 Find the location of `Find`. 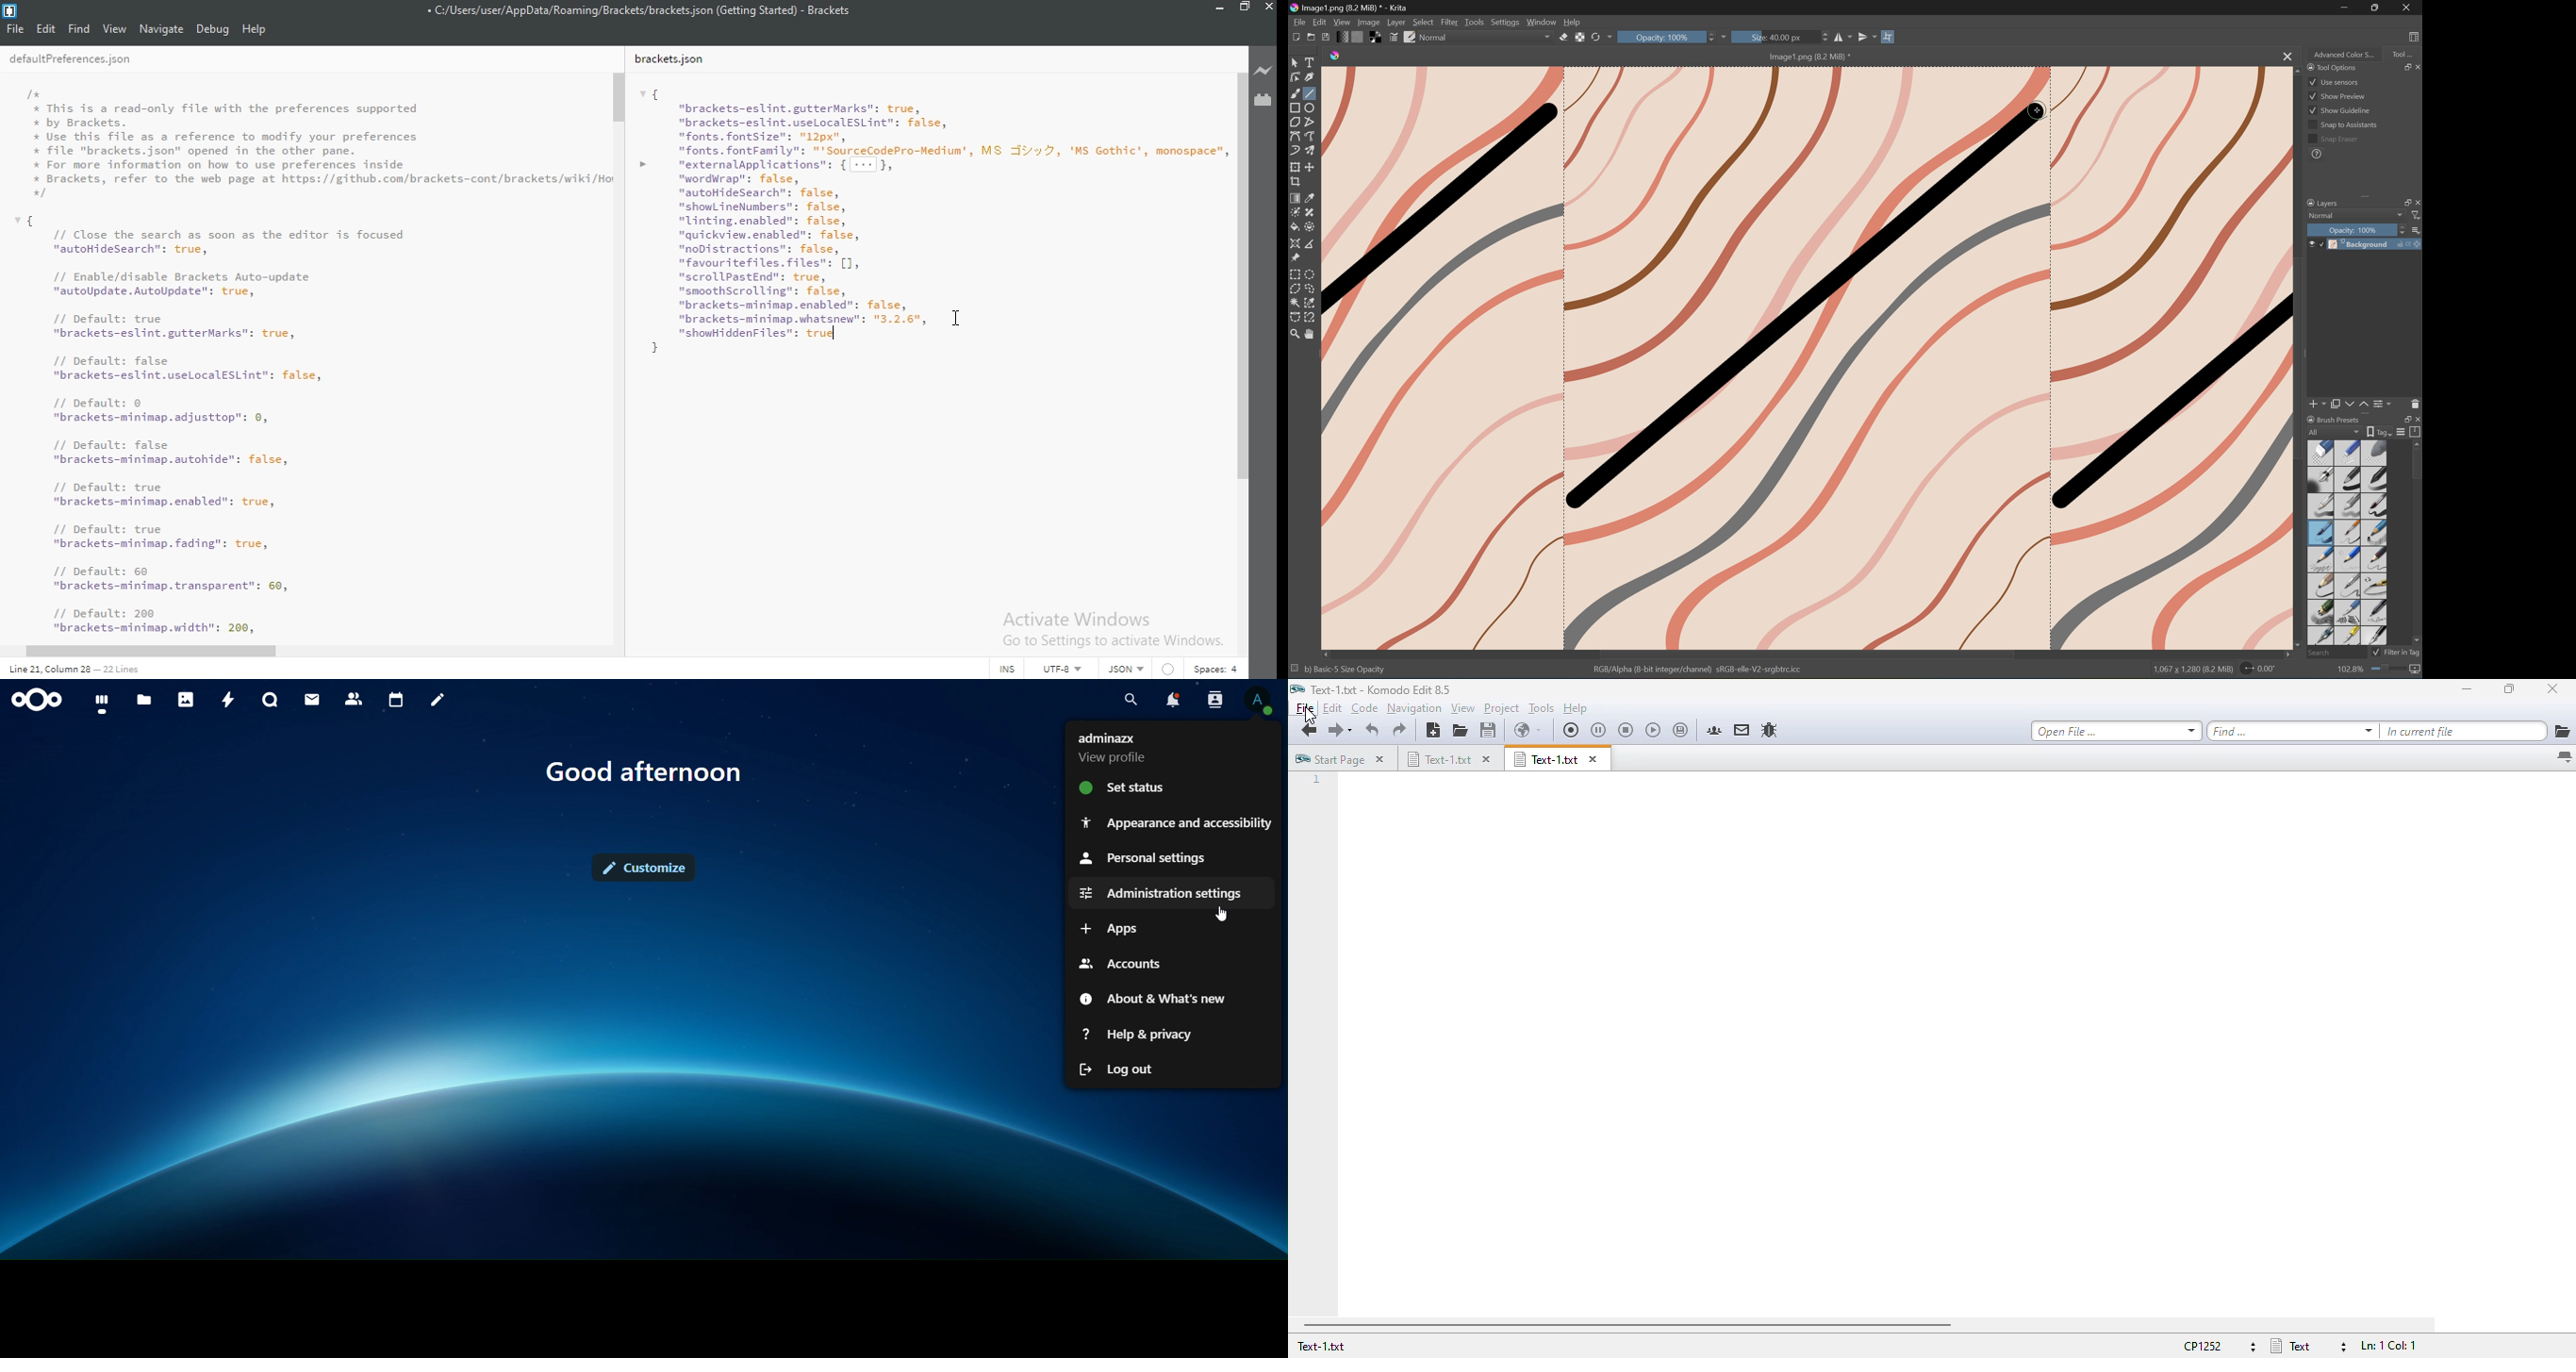

Find is located at coordinates (79, 28).